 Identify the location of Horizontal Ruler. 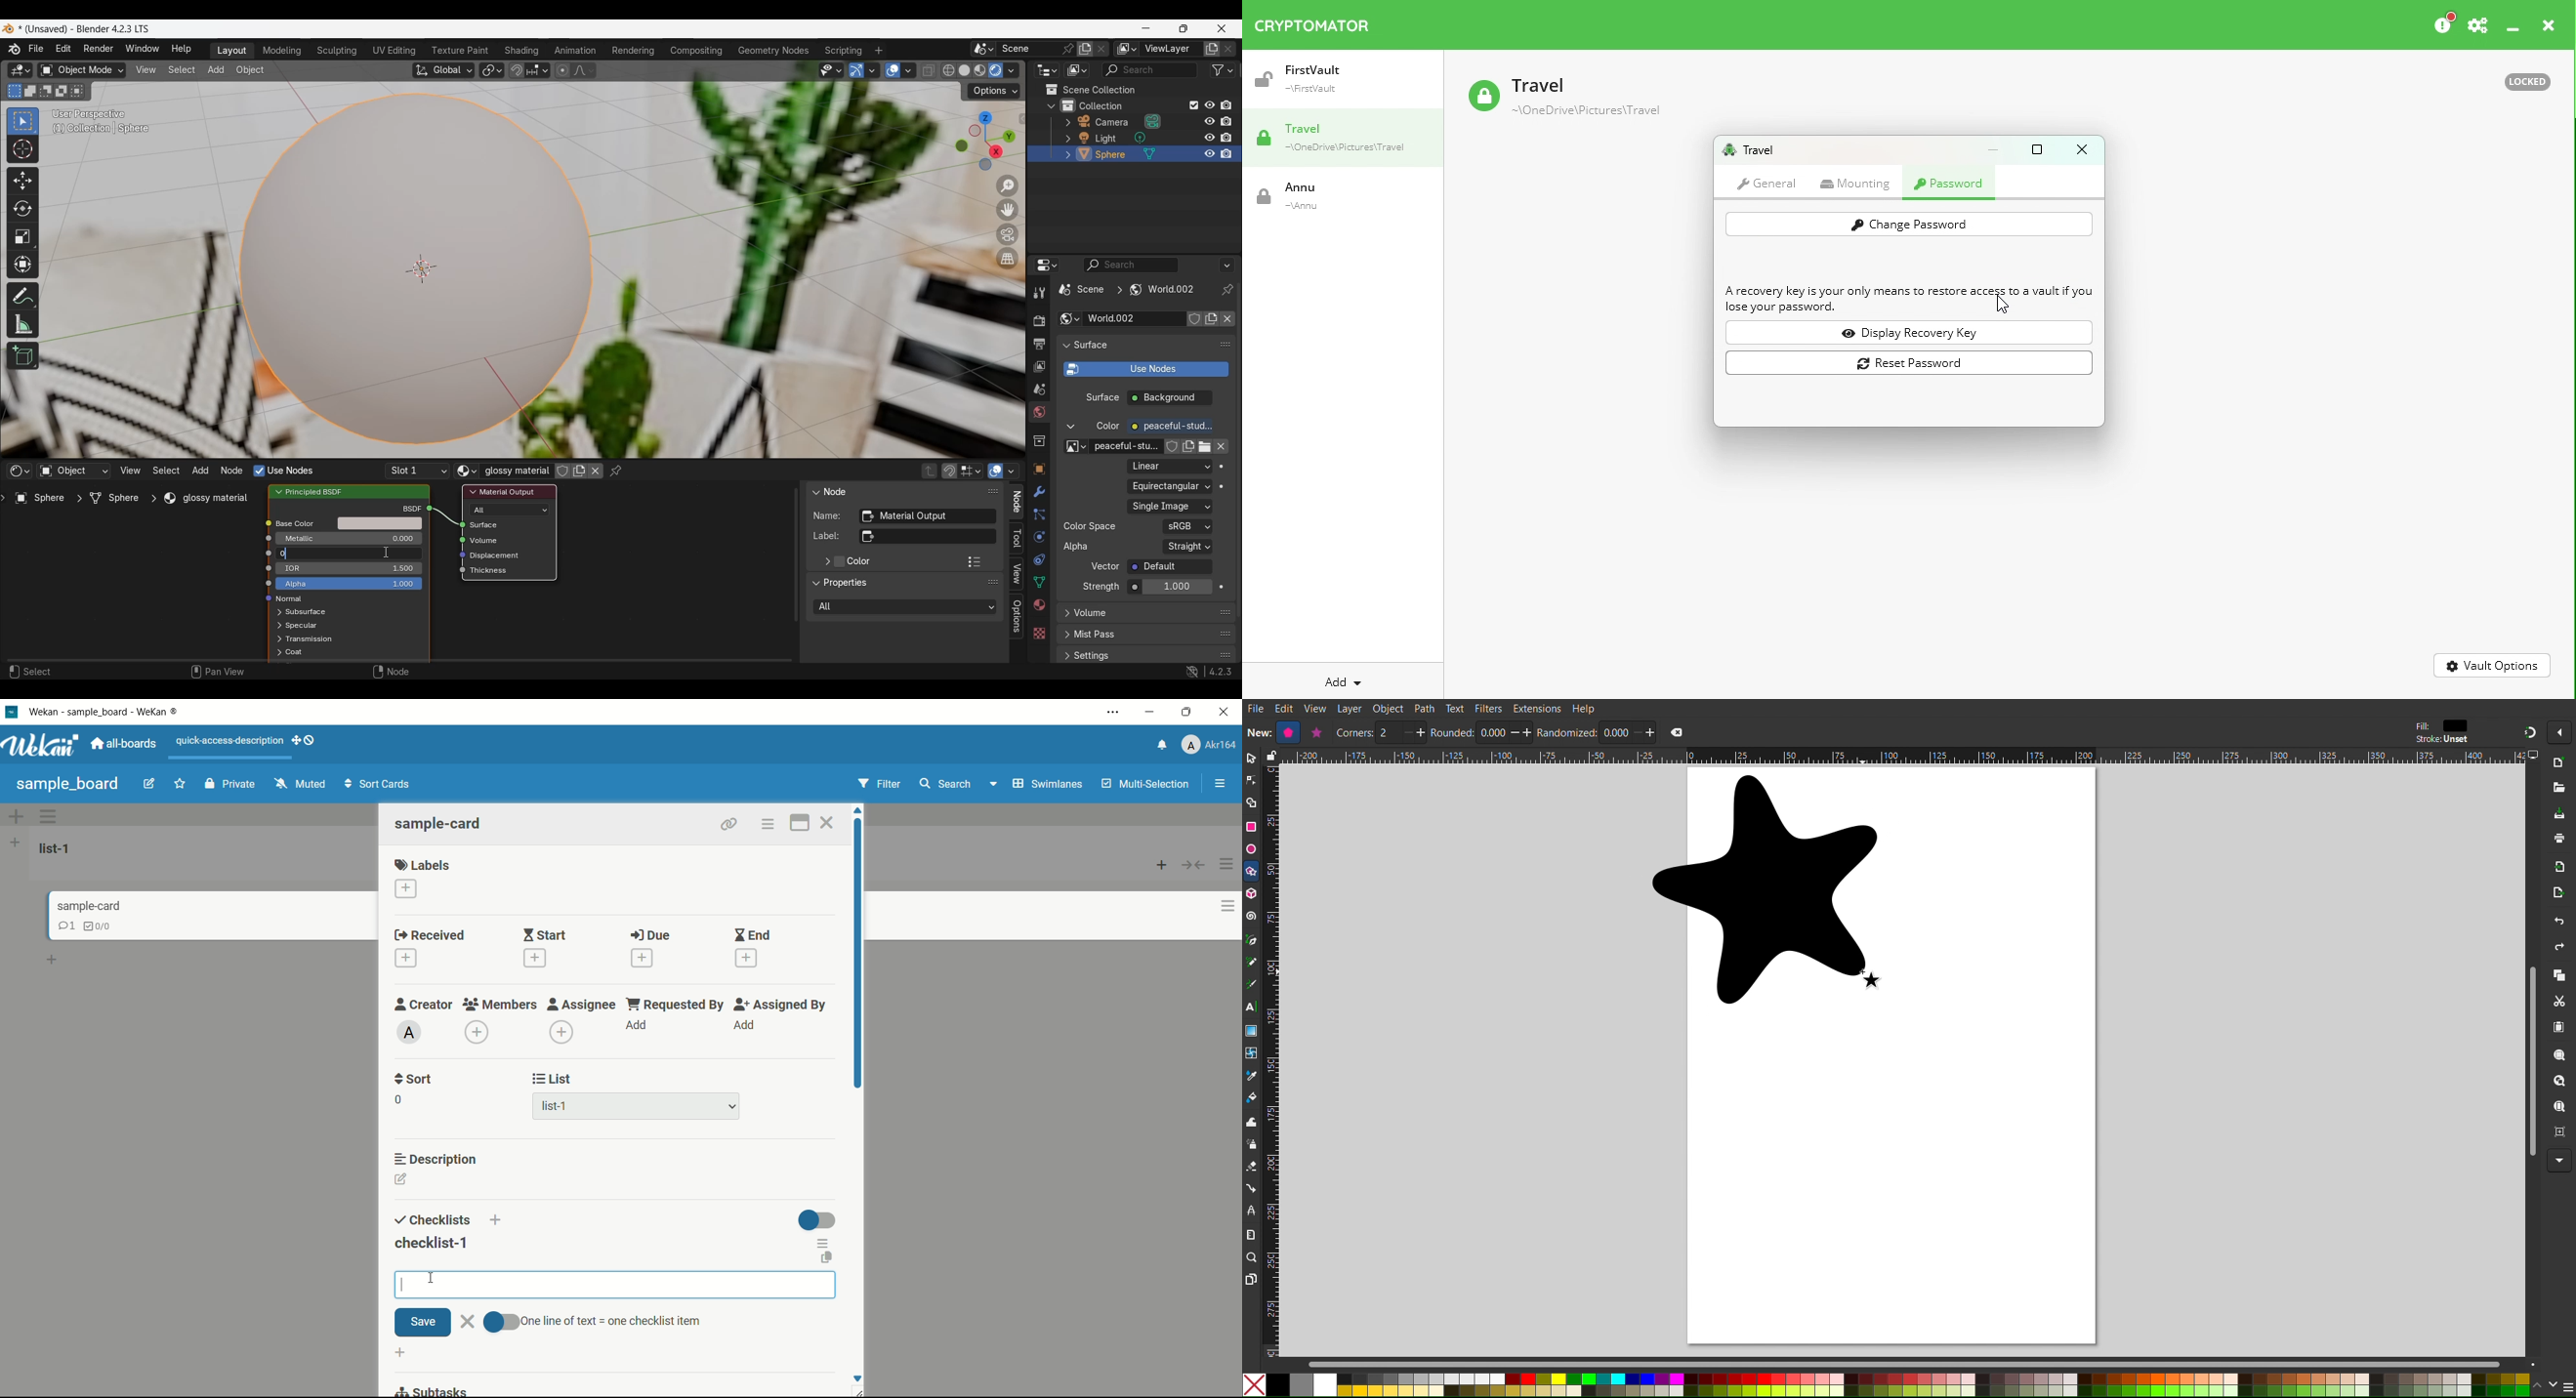
(1902, 756).